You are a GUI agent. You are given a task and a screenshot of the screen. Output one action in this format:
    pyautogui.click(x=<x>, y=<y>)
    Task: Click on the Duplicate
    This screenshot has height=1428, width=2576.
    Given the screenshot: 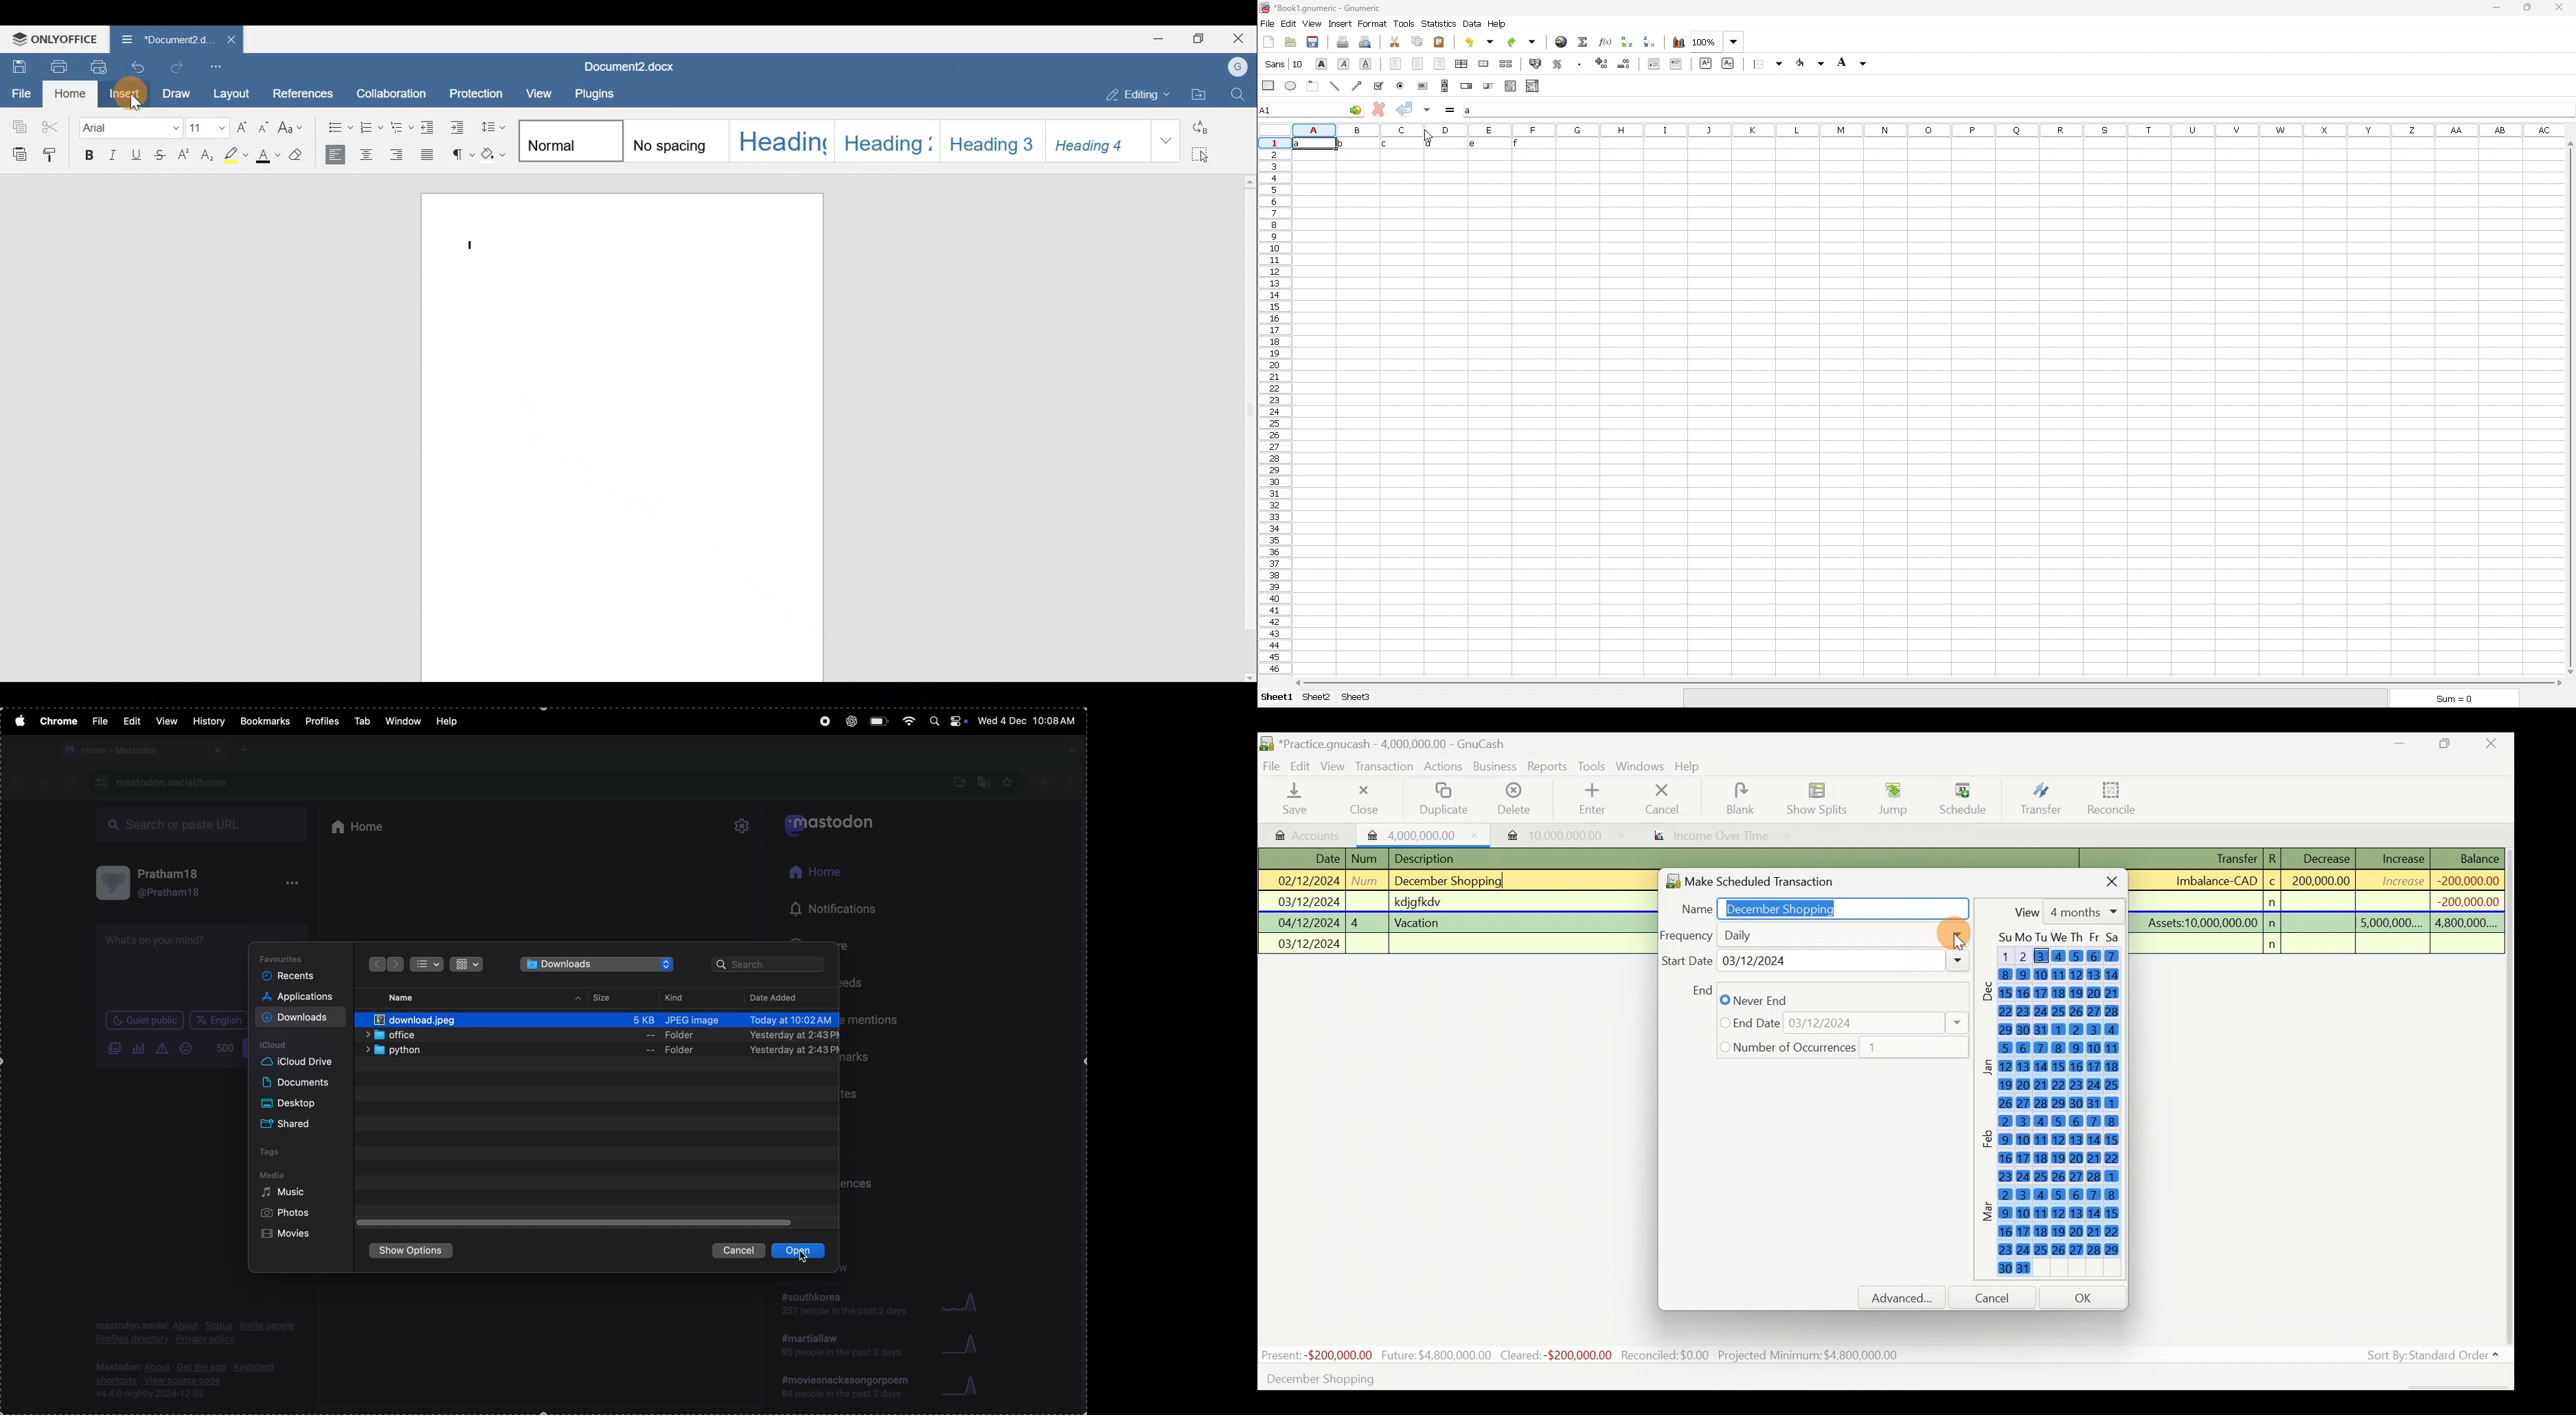 What is the action you would take?
    pyautogui.click(x=1441, y=800)
    